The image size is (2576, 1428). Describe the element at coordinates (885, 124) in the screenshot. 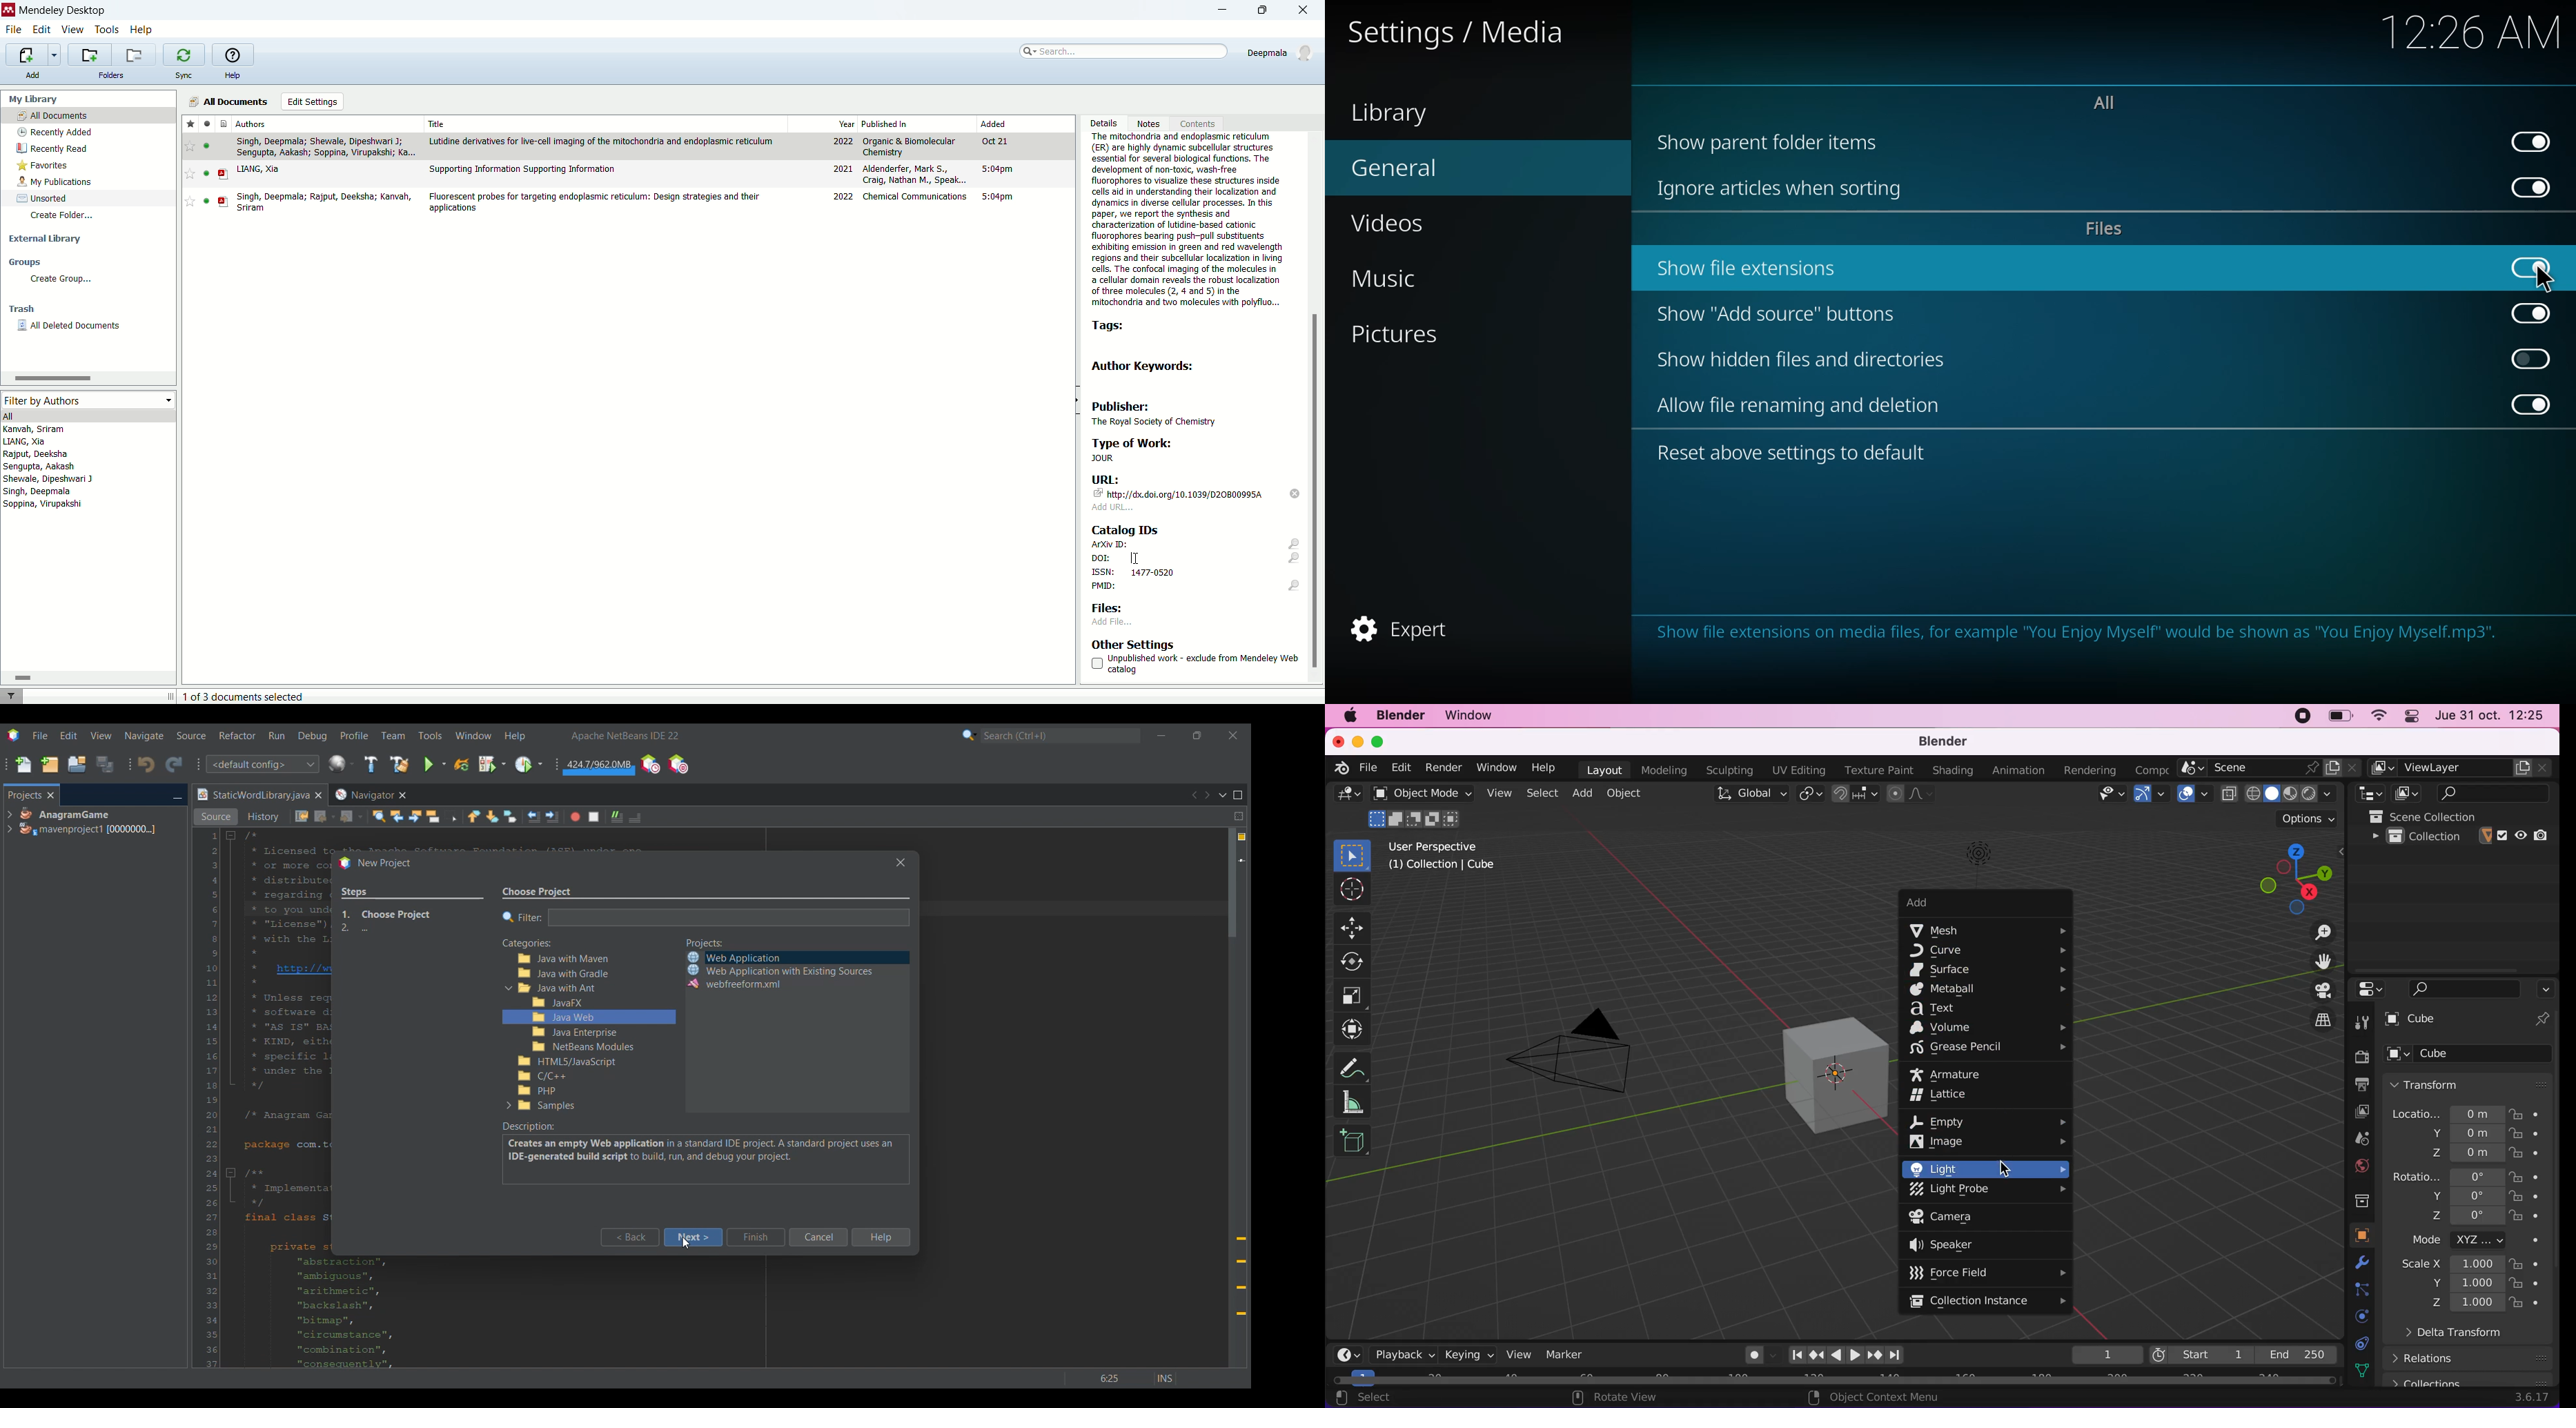

I see `published in` at that location.